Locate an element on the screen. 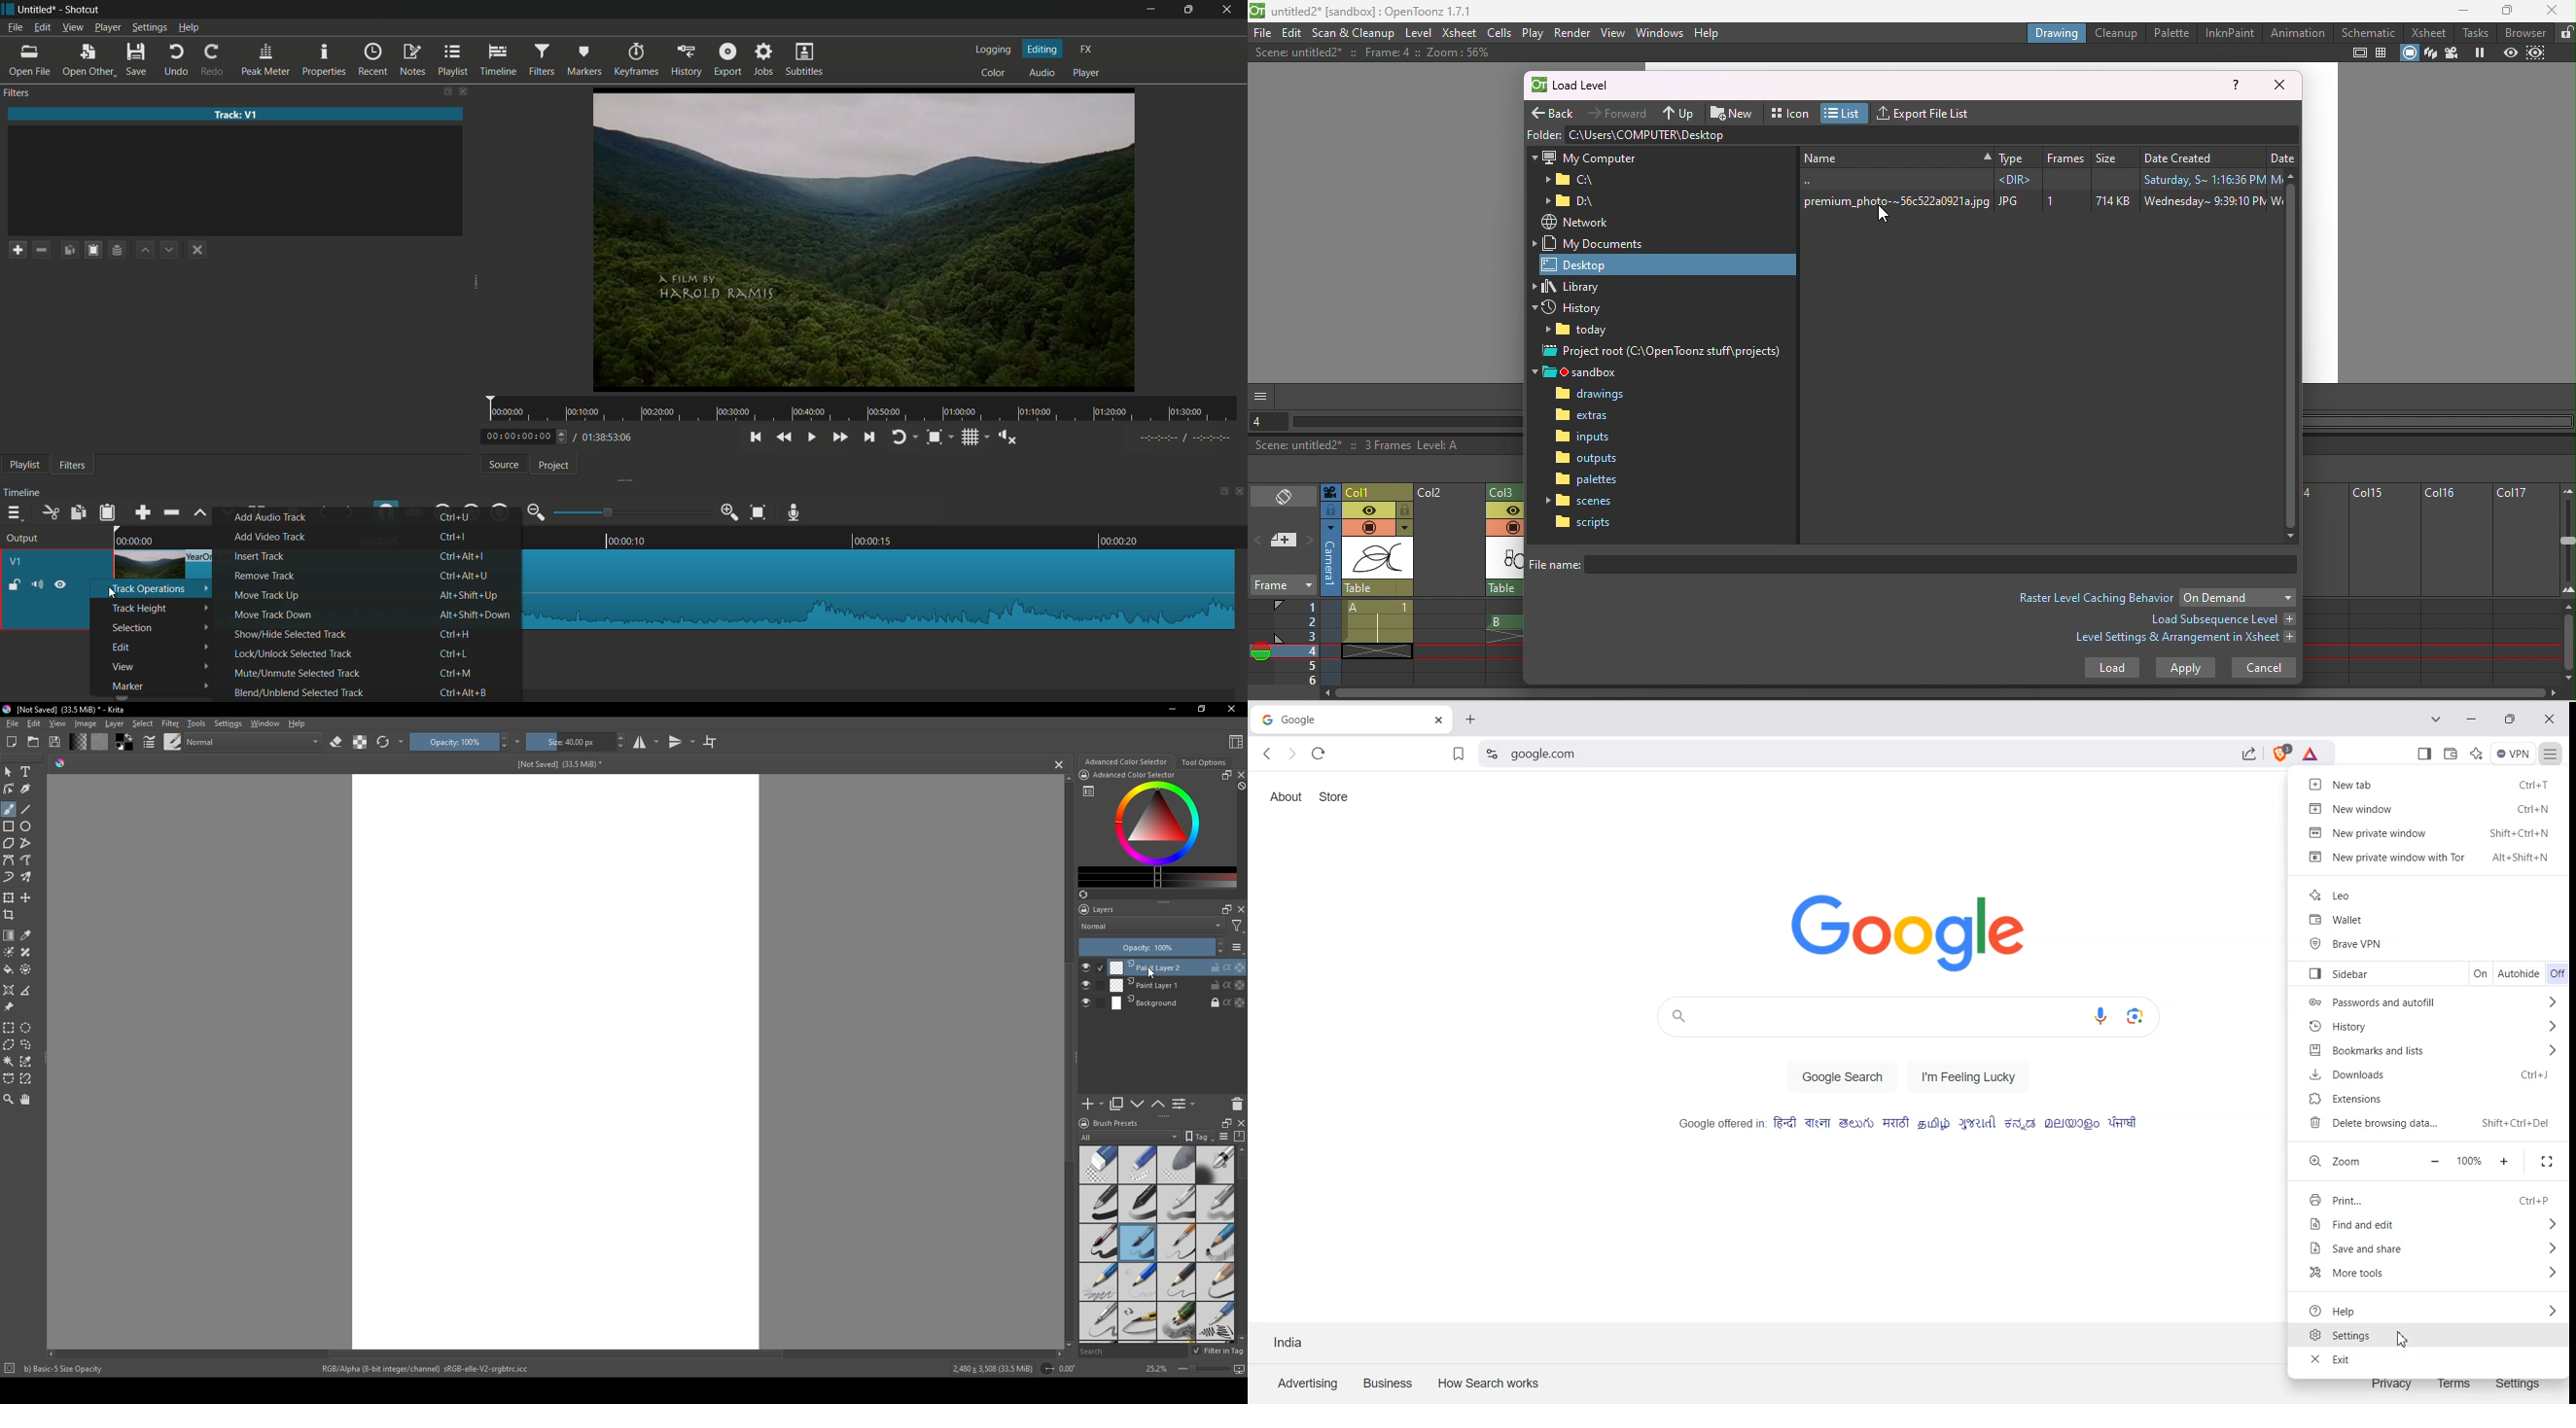 The width and height of the screenshot is (2576, 1428). Cursor is located at coordinates (106, 593).